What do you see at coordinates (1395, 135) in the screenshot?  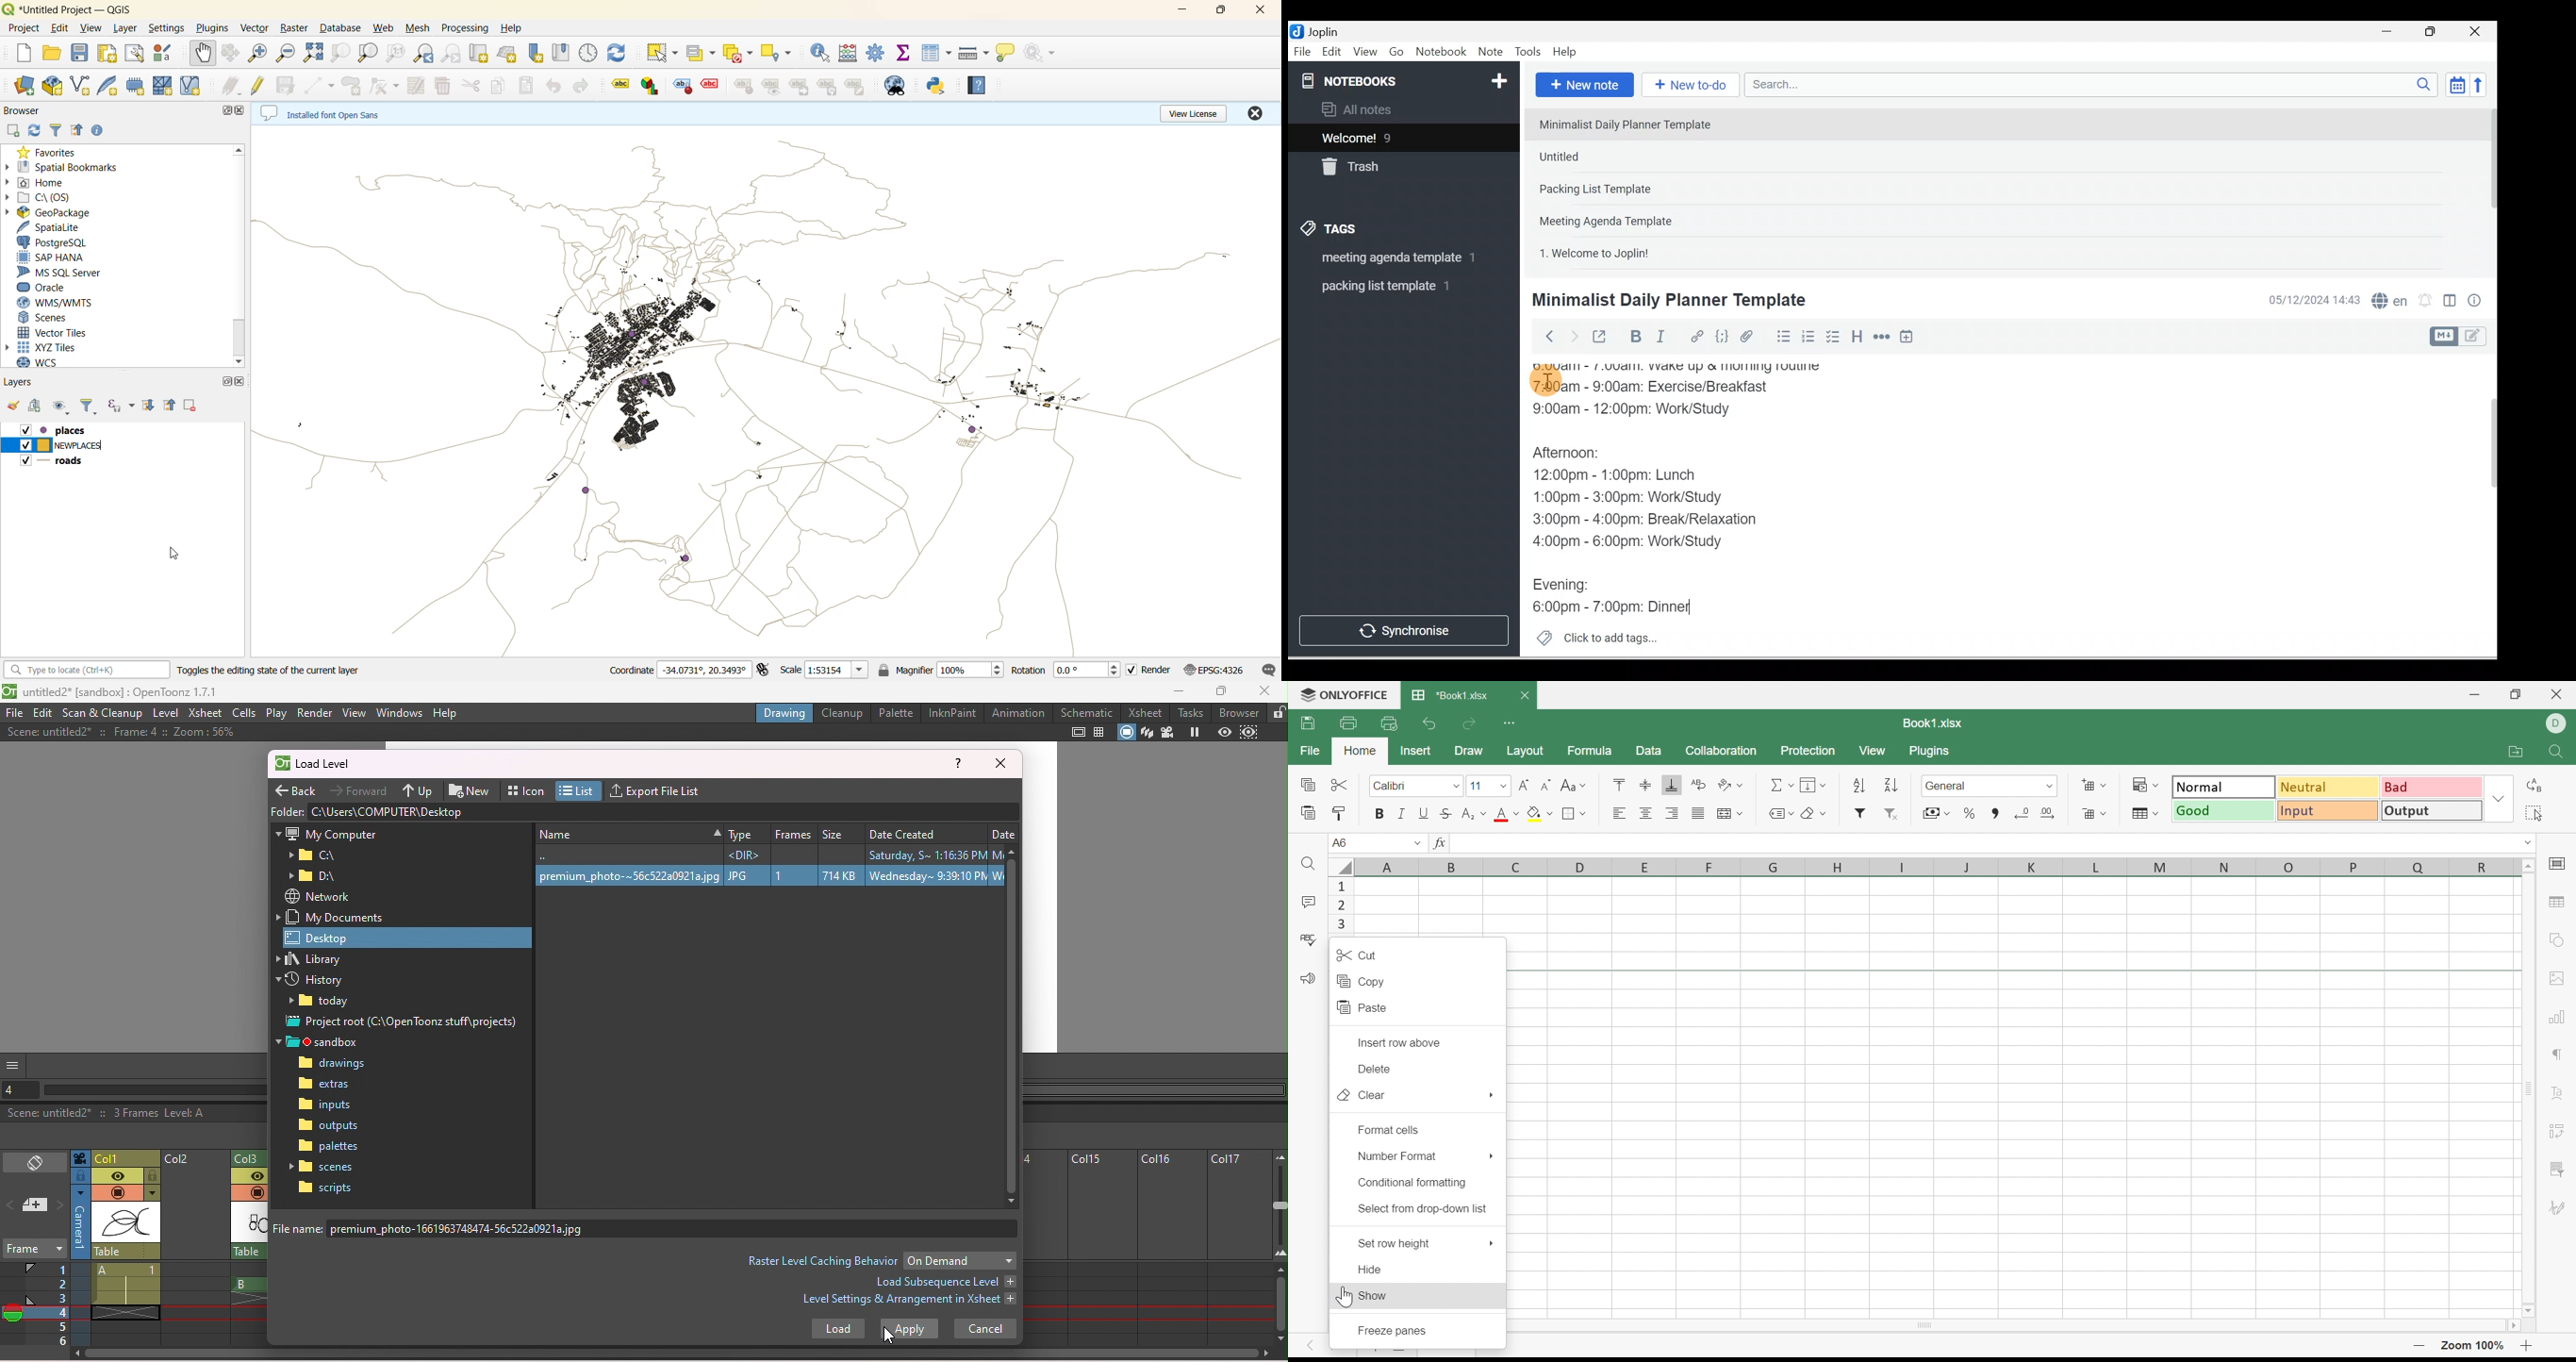 I see `Notes` at bounding box center [1395, 135].